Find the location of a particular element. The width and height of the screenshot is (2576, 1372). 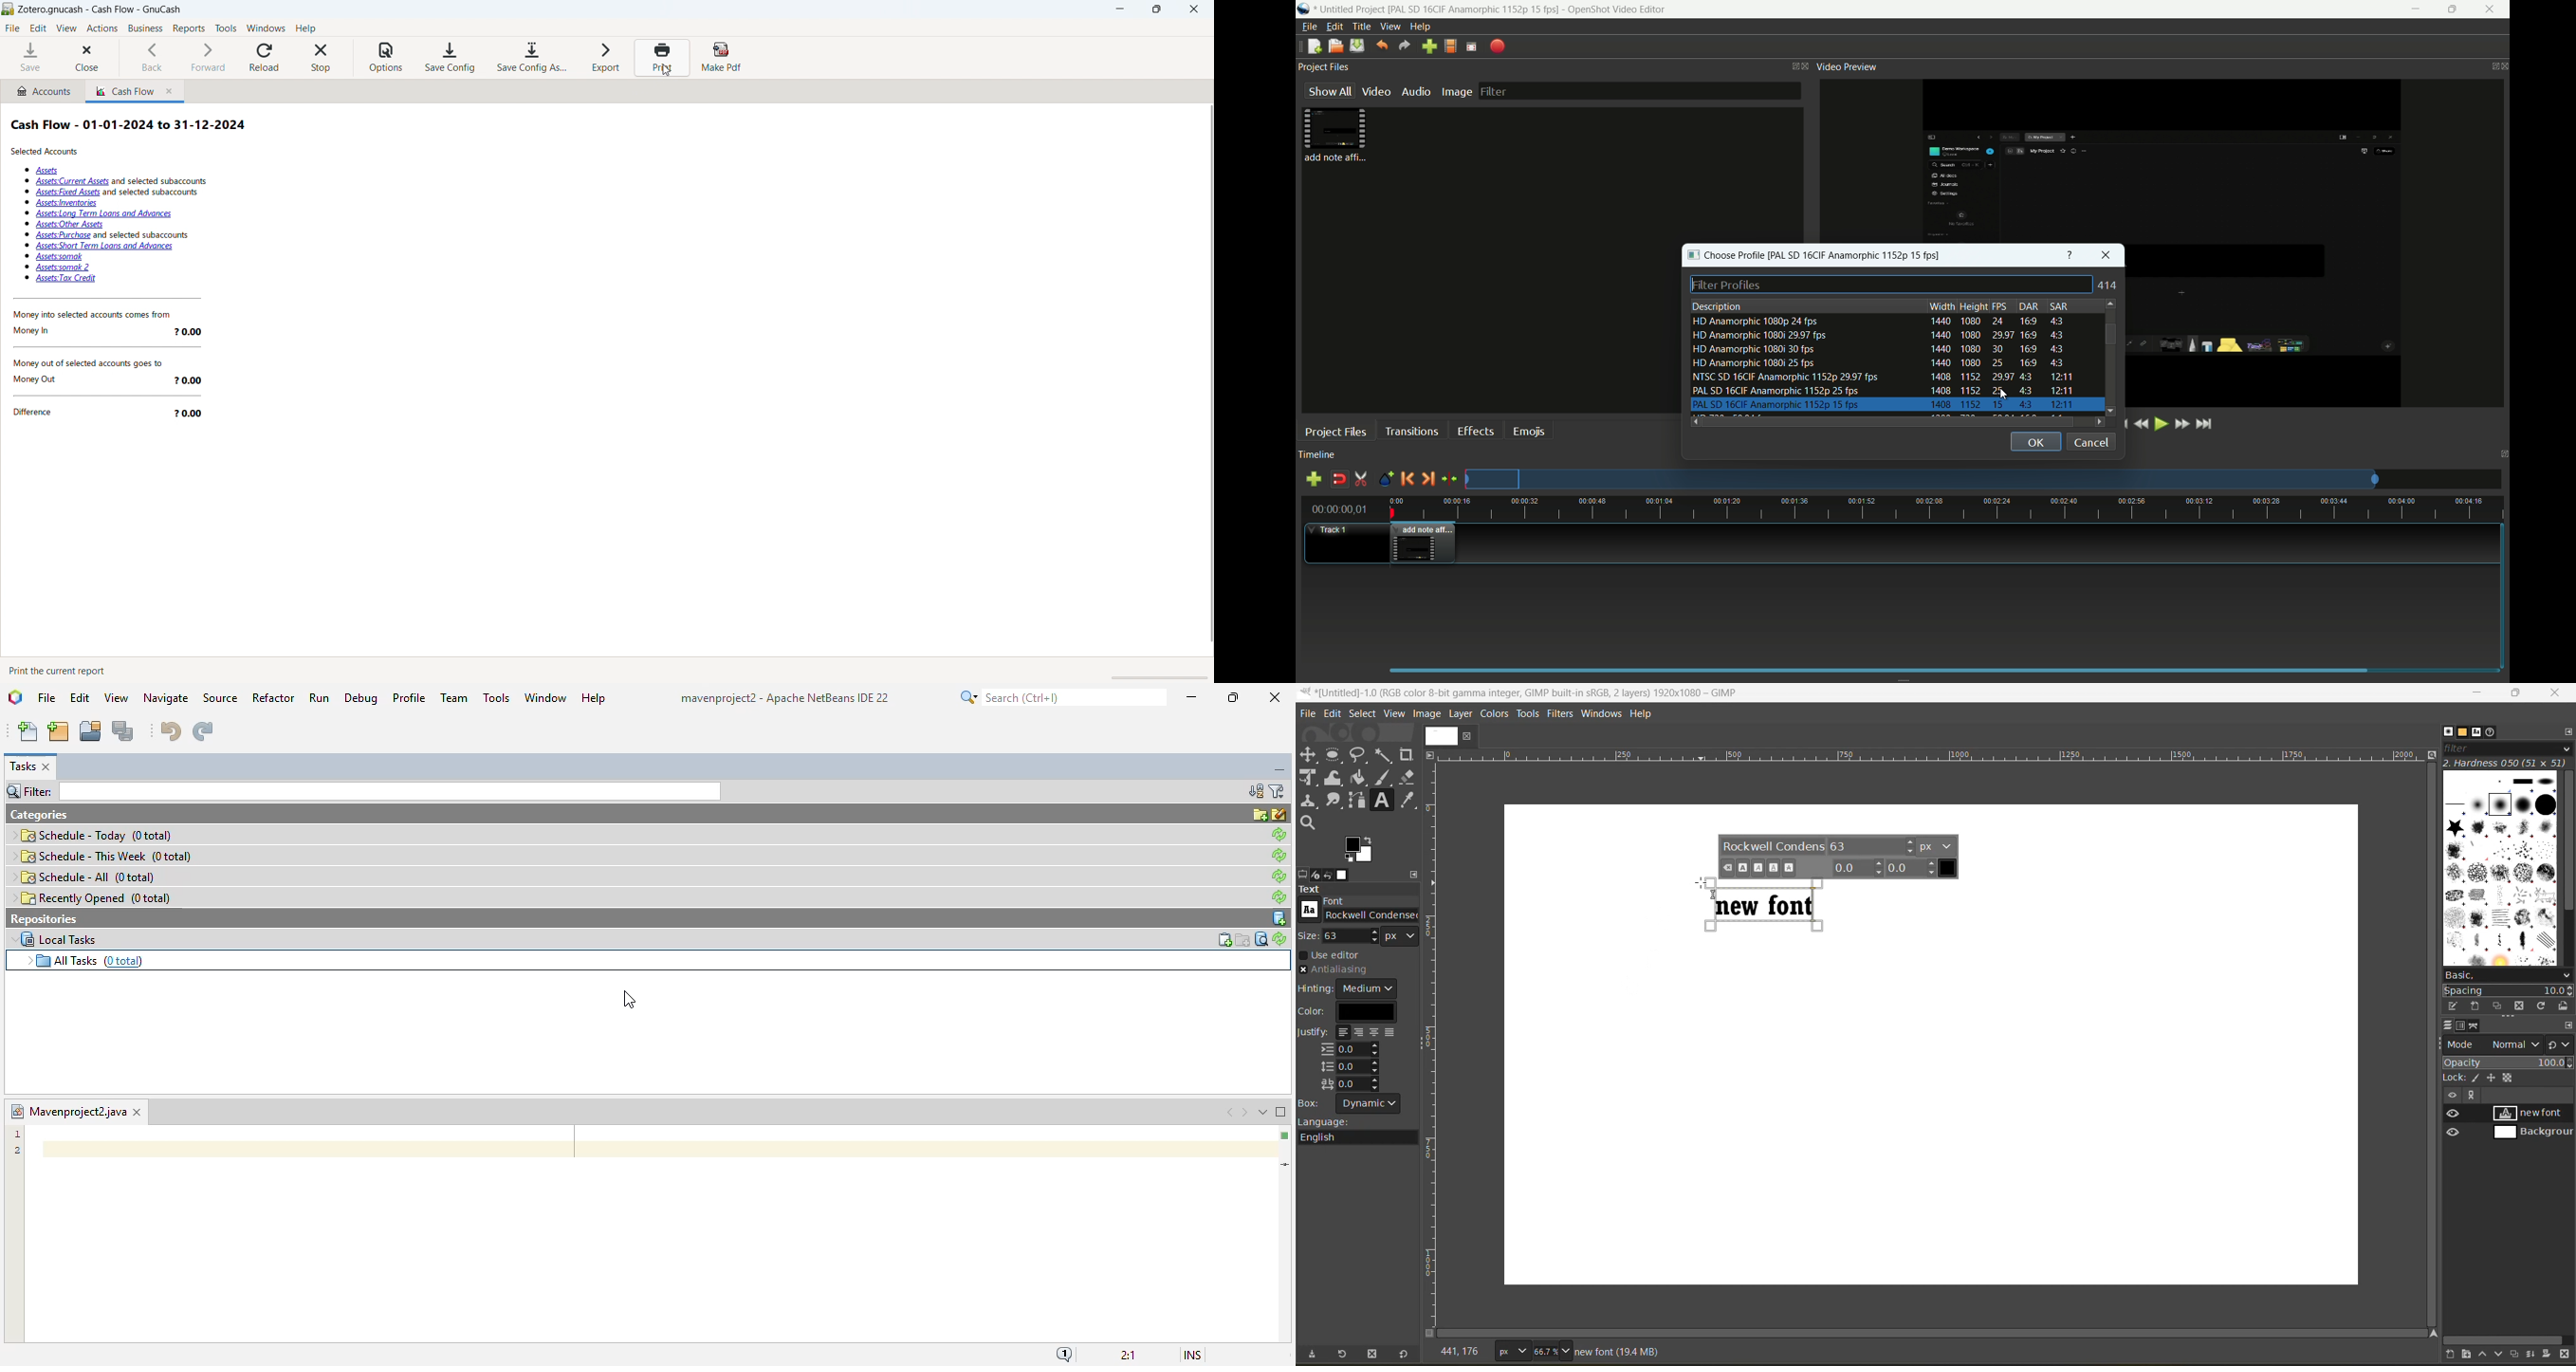

current time is located at coordinates (1337, 510).